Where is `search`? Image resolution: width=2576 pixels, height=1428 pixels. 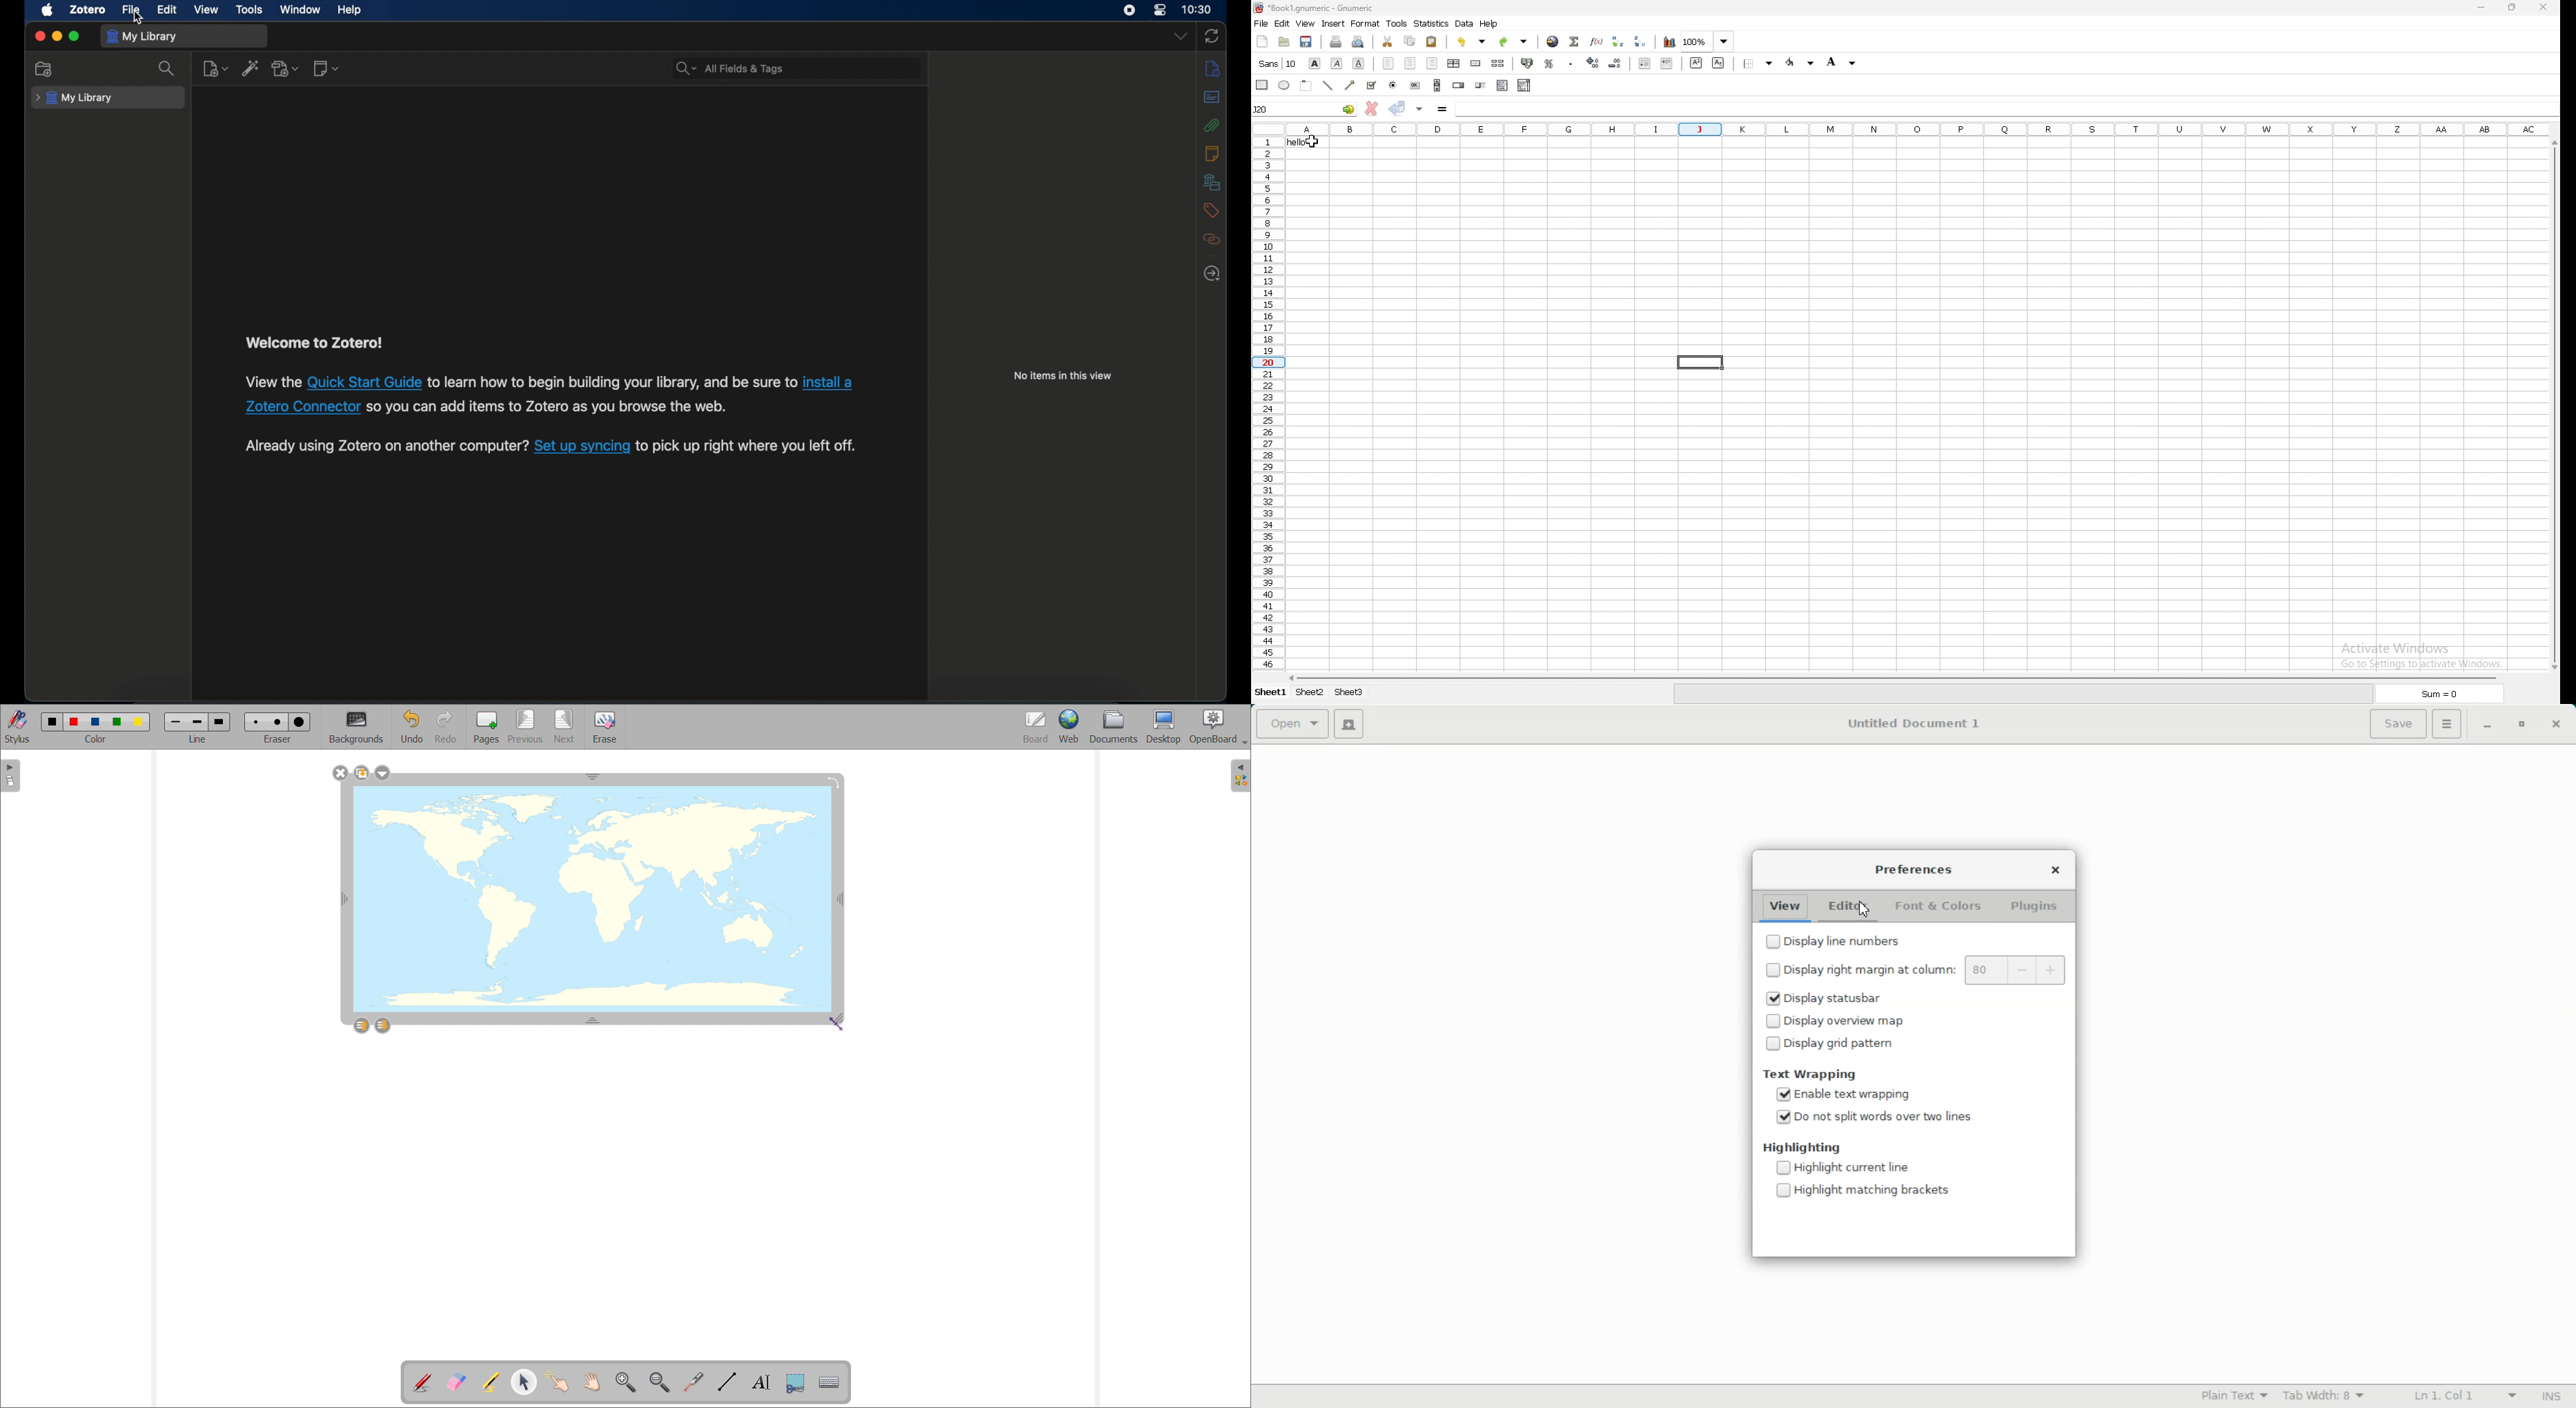 search is located at coordinates (167, 68).